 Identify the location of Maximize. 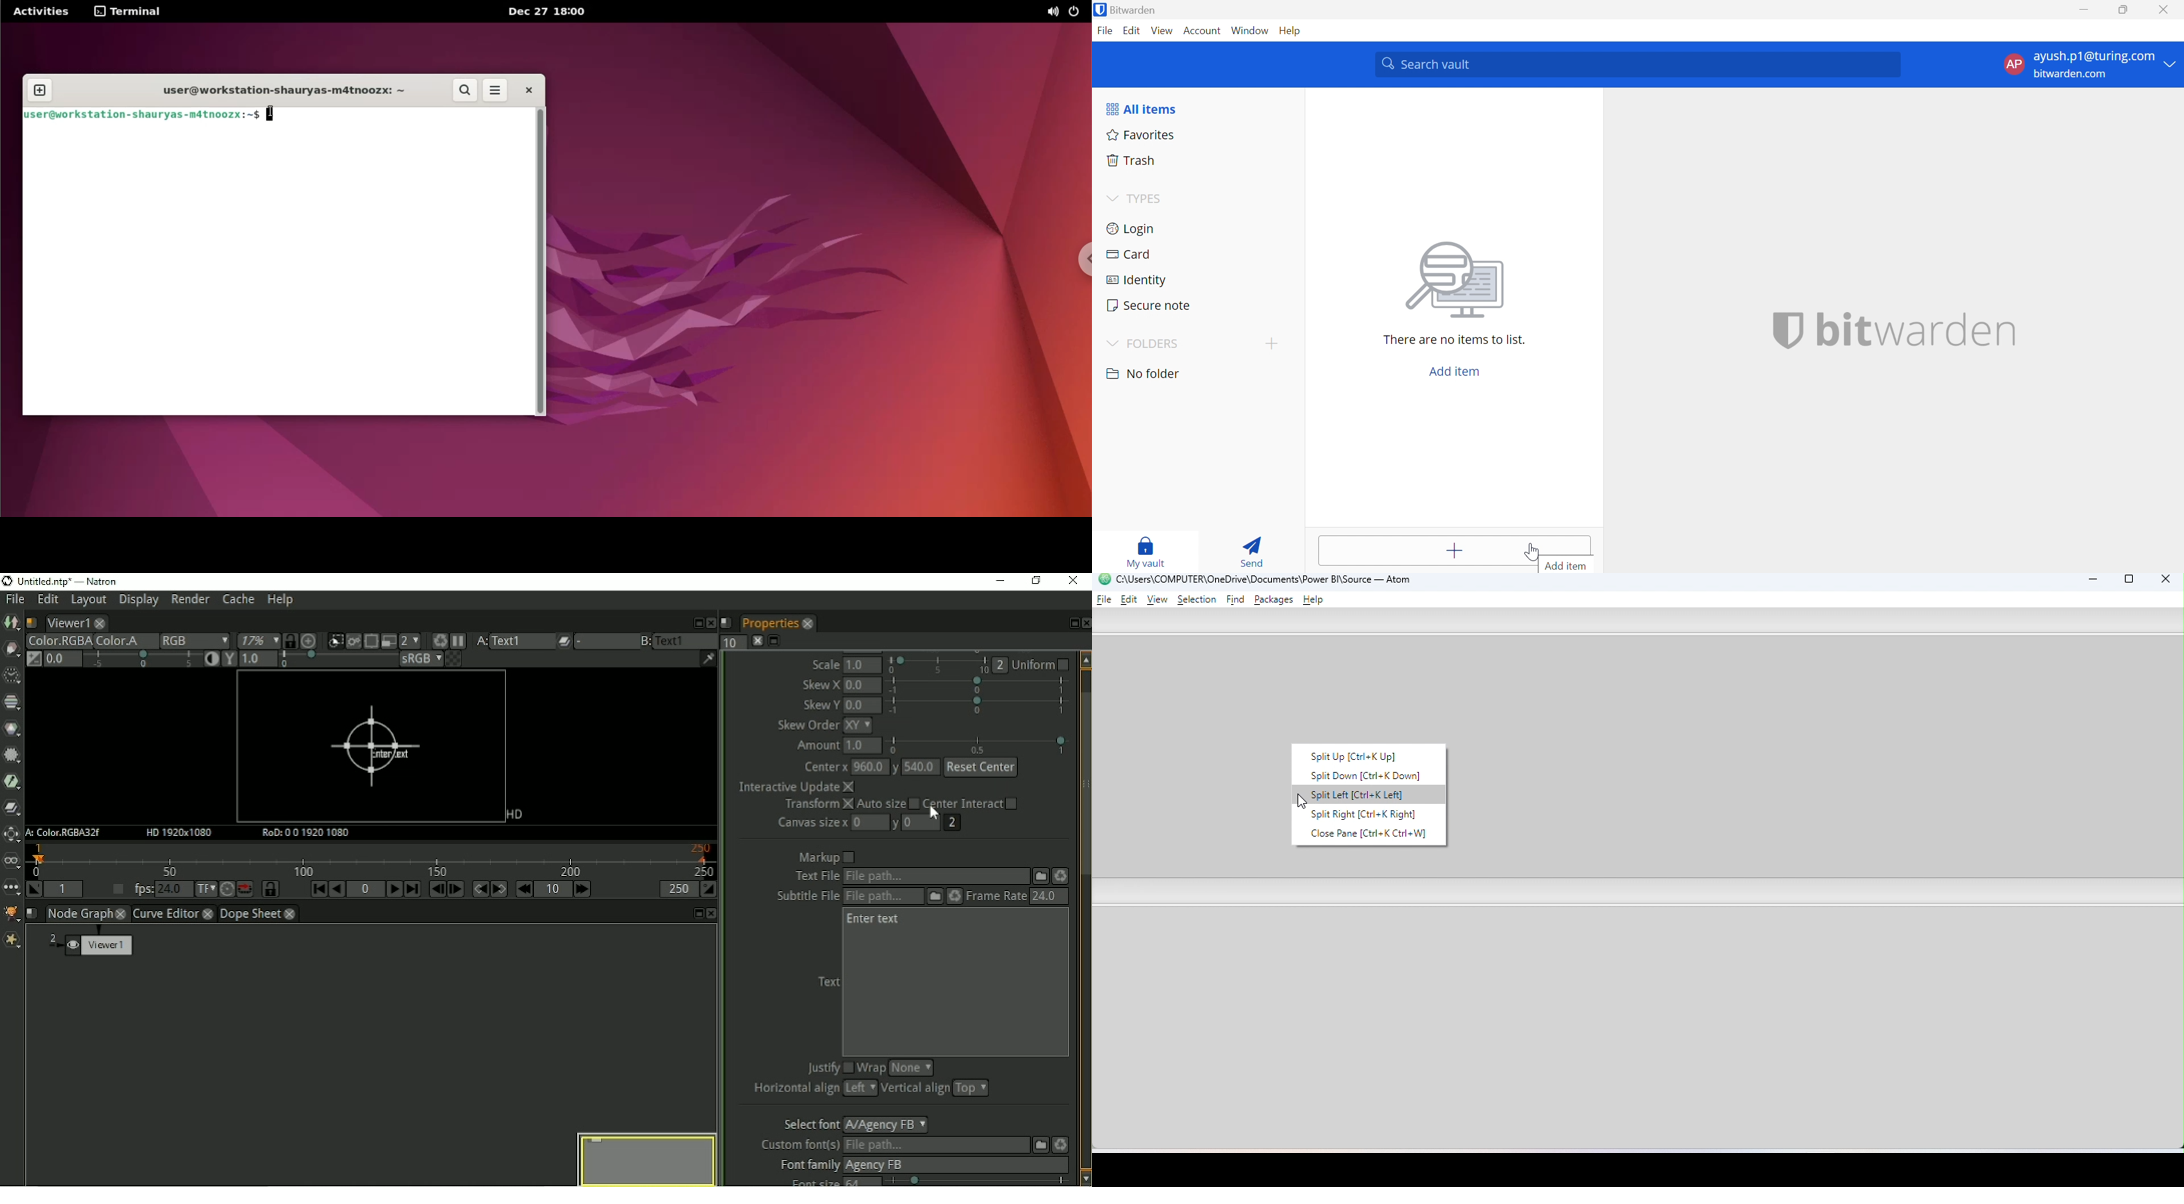
(2130, 582).